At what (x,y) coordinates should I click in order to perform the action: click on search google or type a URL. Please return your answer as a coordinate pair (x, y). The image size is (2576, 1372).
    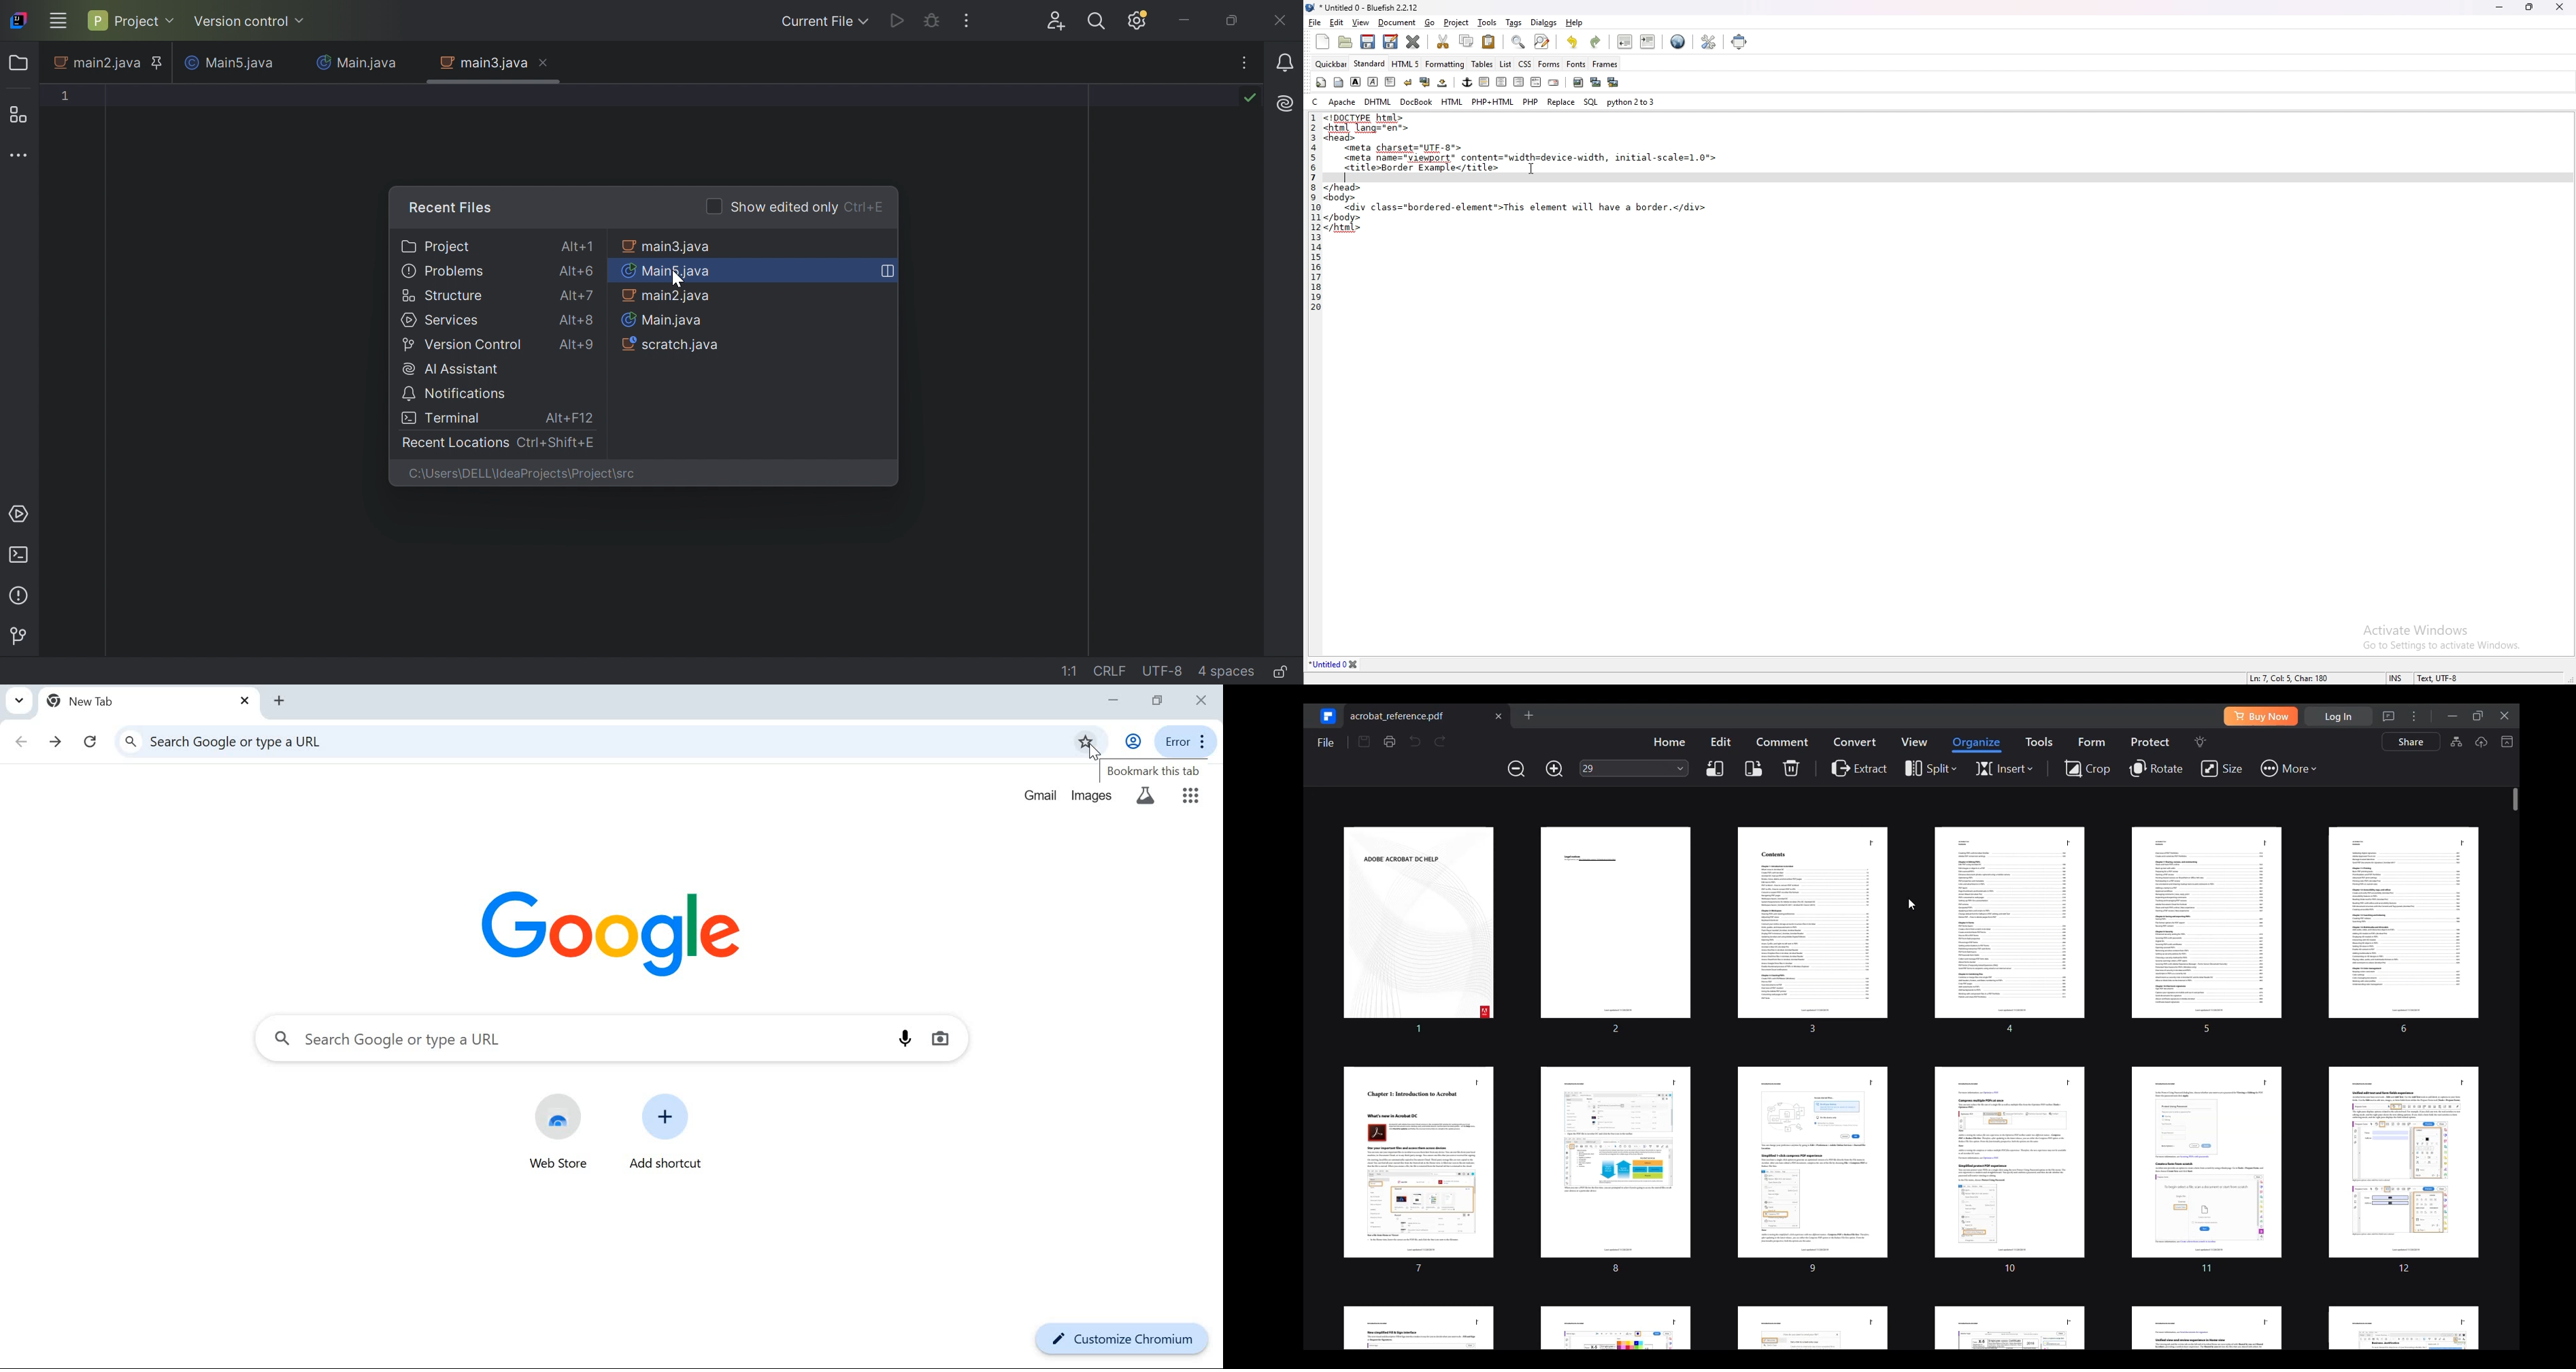
    Looking at the image, I should click on (566, 741).